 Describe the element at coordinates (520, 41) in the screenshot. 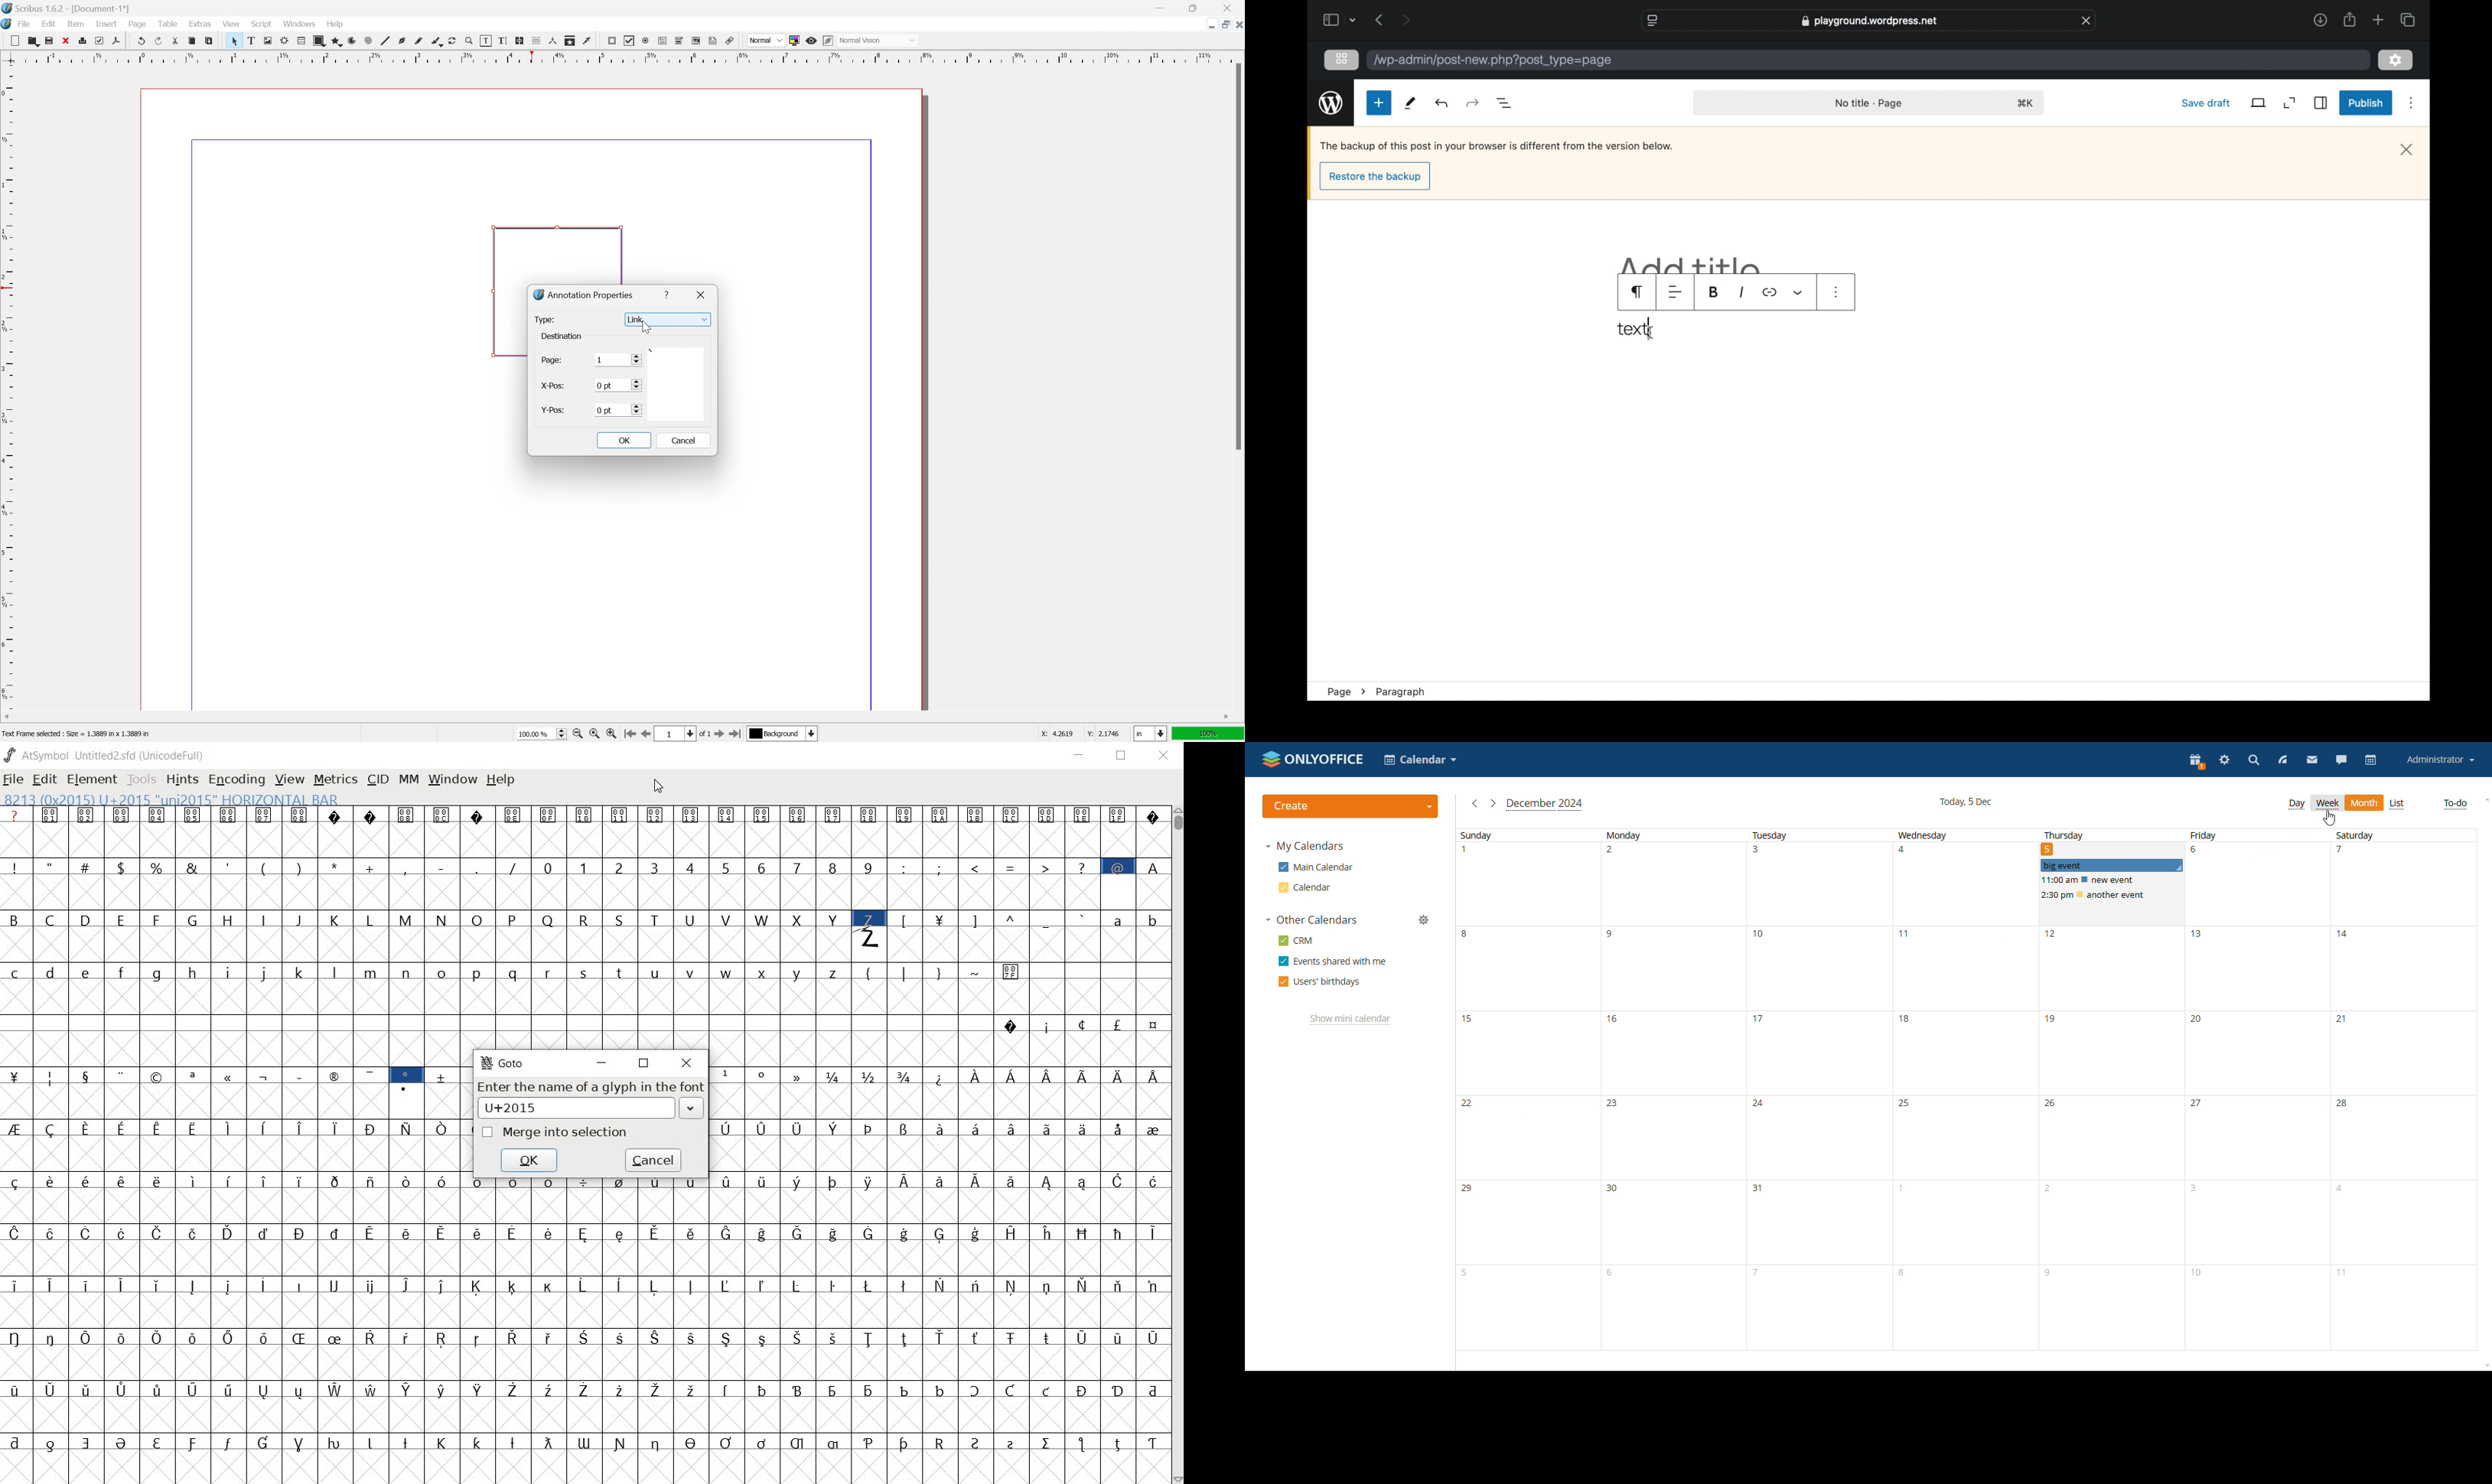

I see `link text frames` at that location.